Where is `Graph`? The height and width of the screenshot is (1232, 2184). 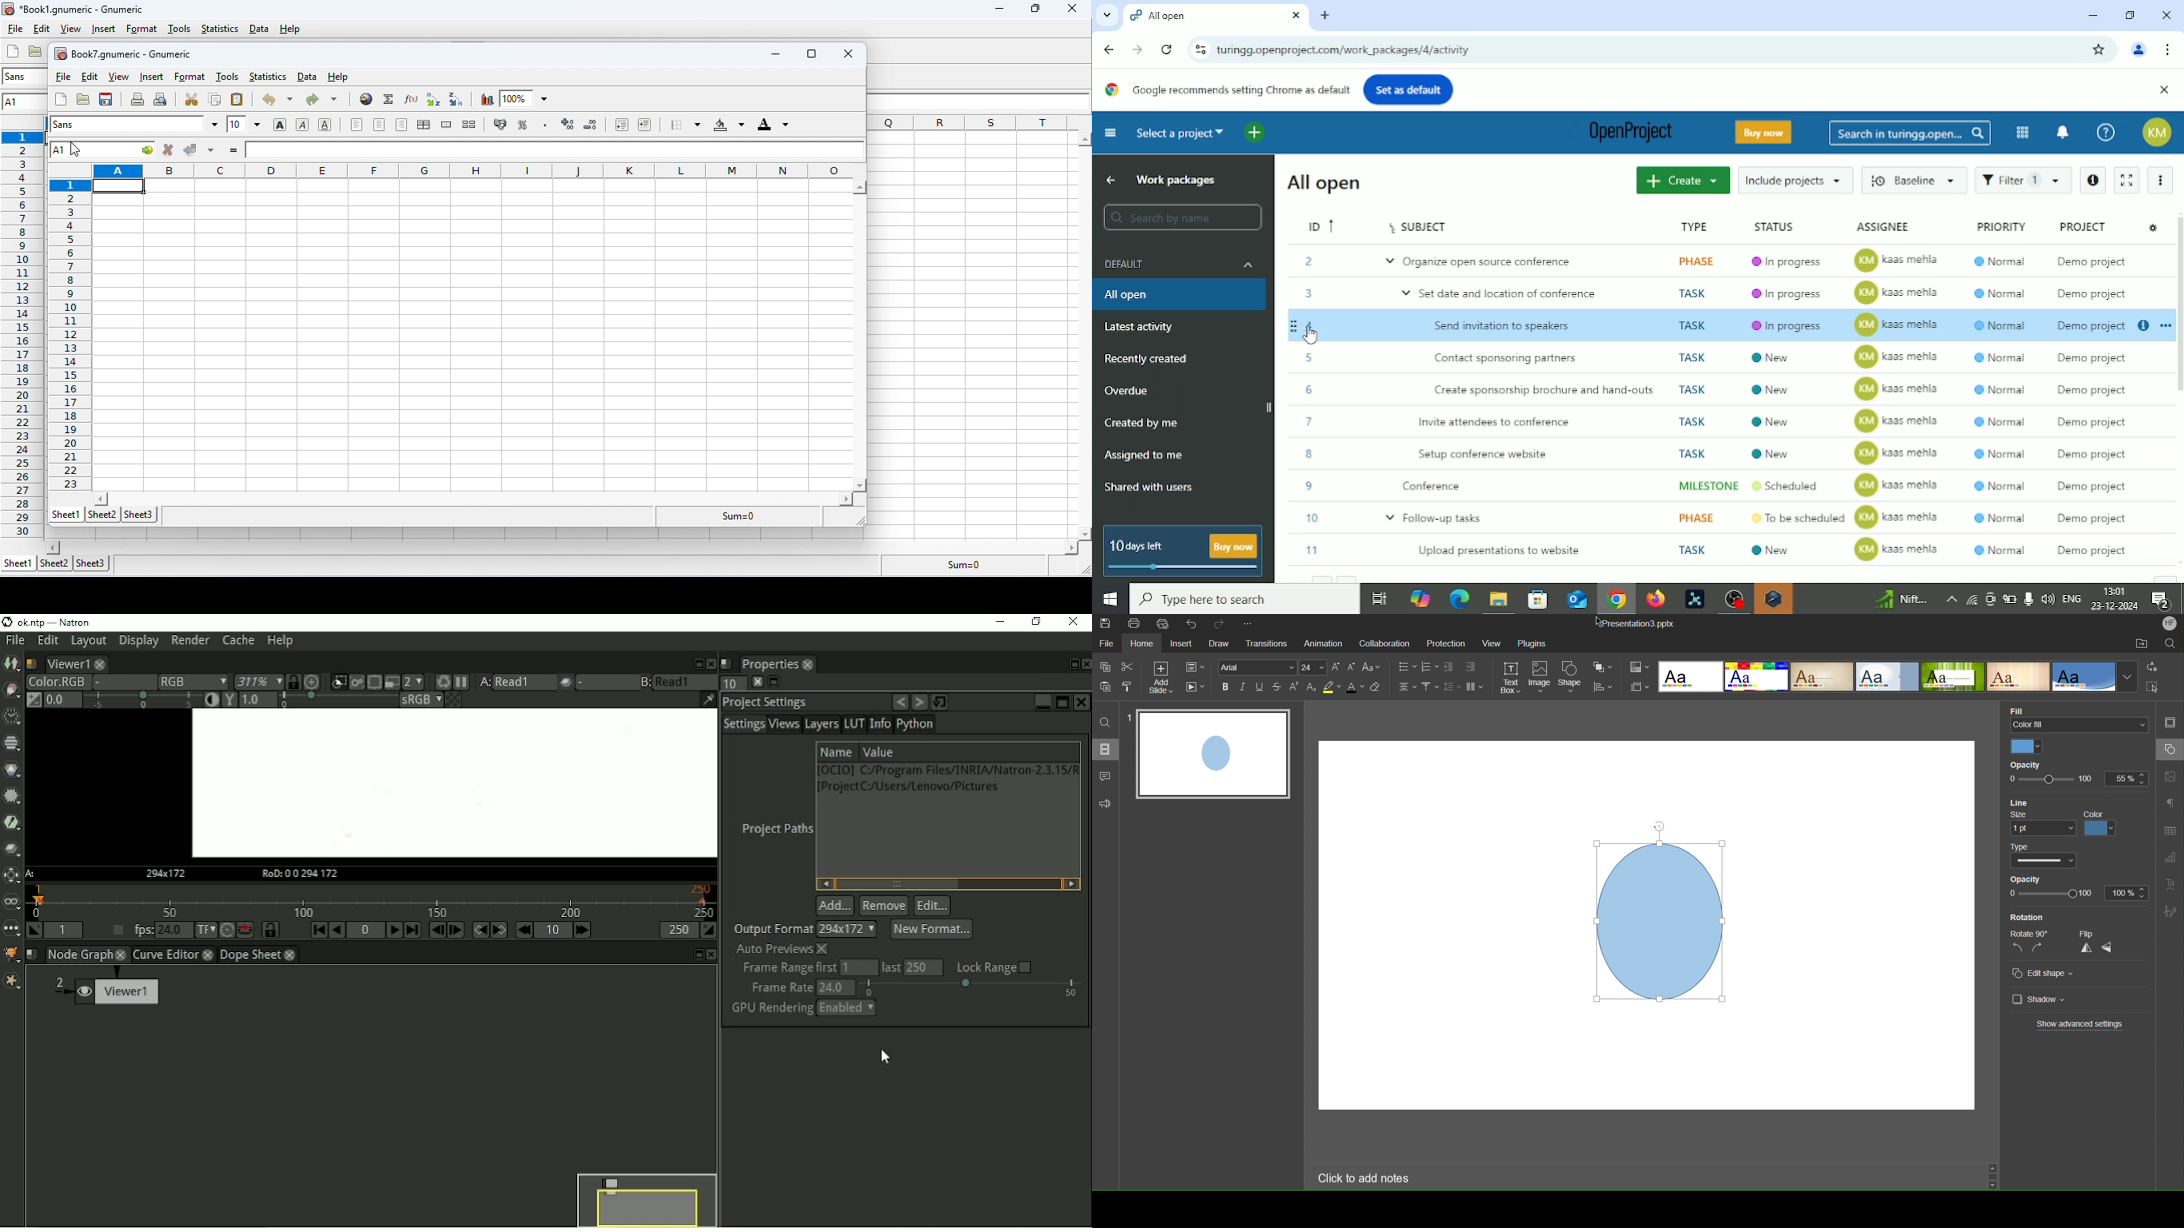
Graph is located at coordinates (2170, 858).